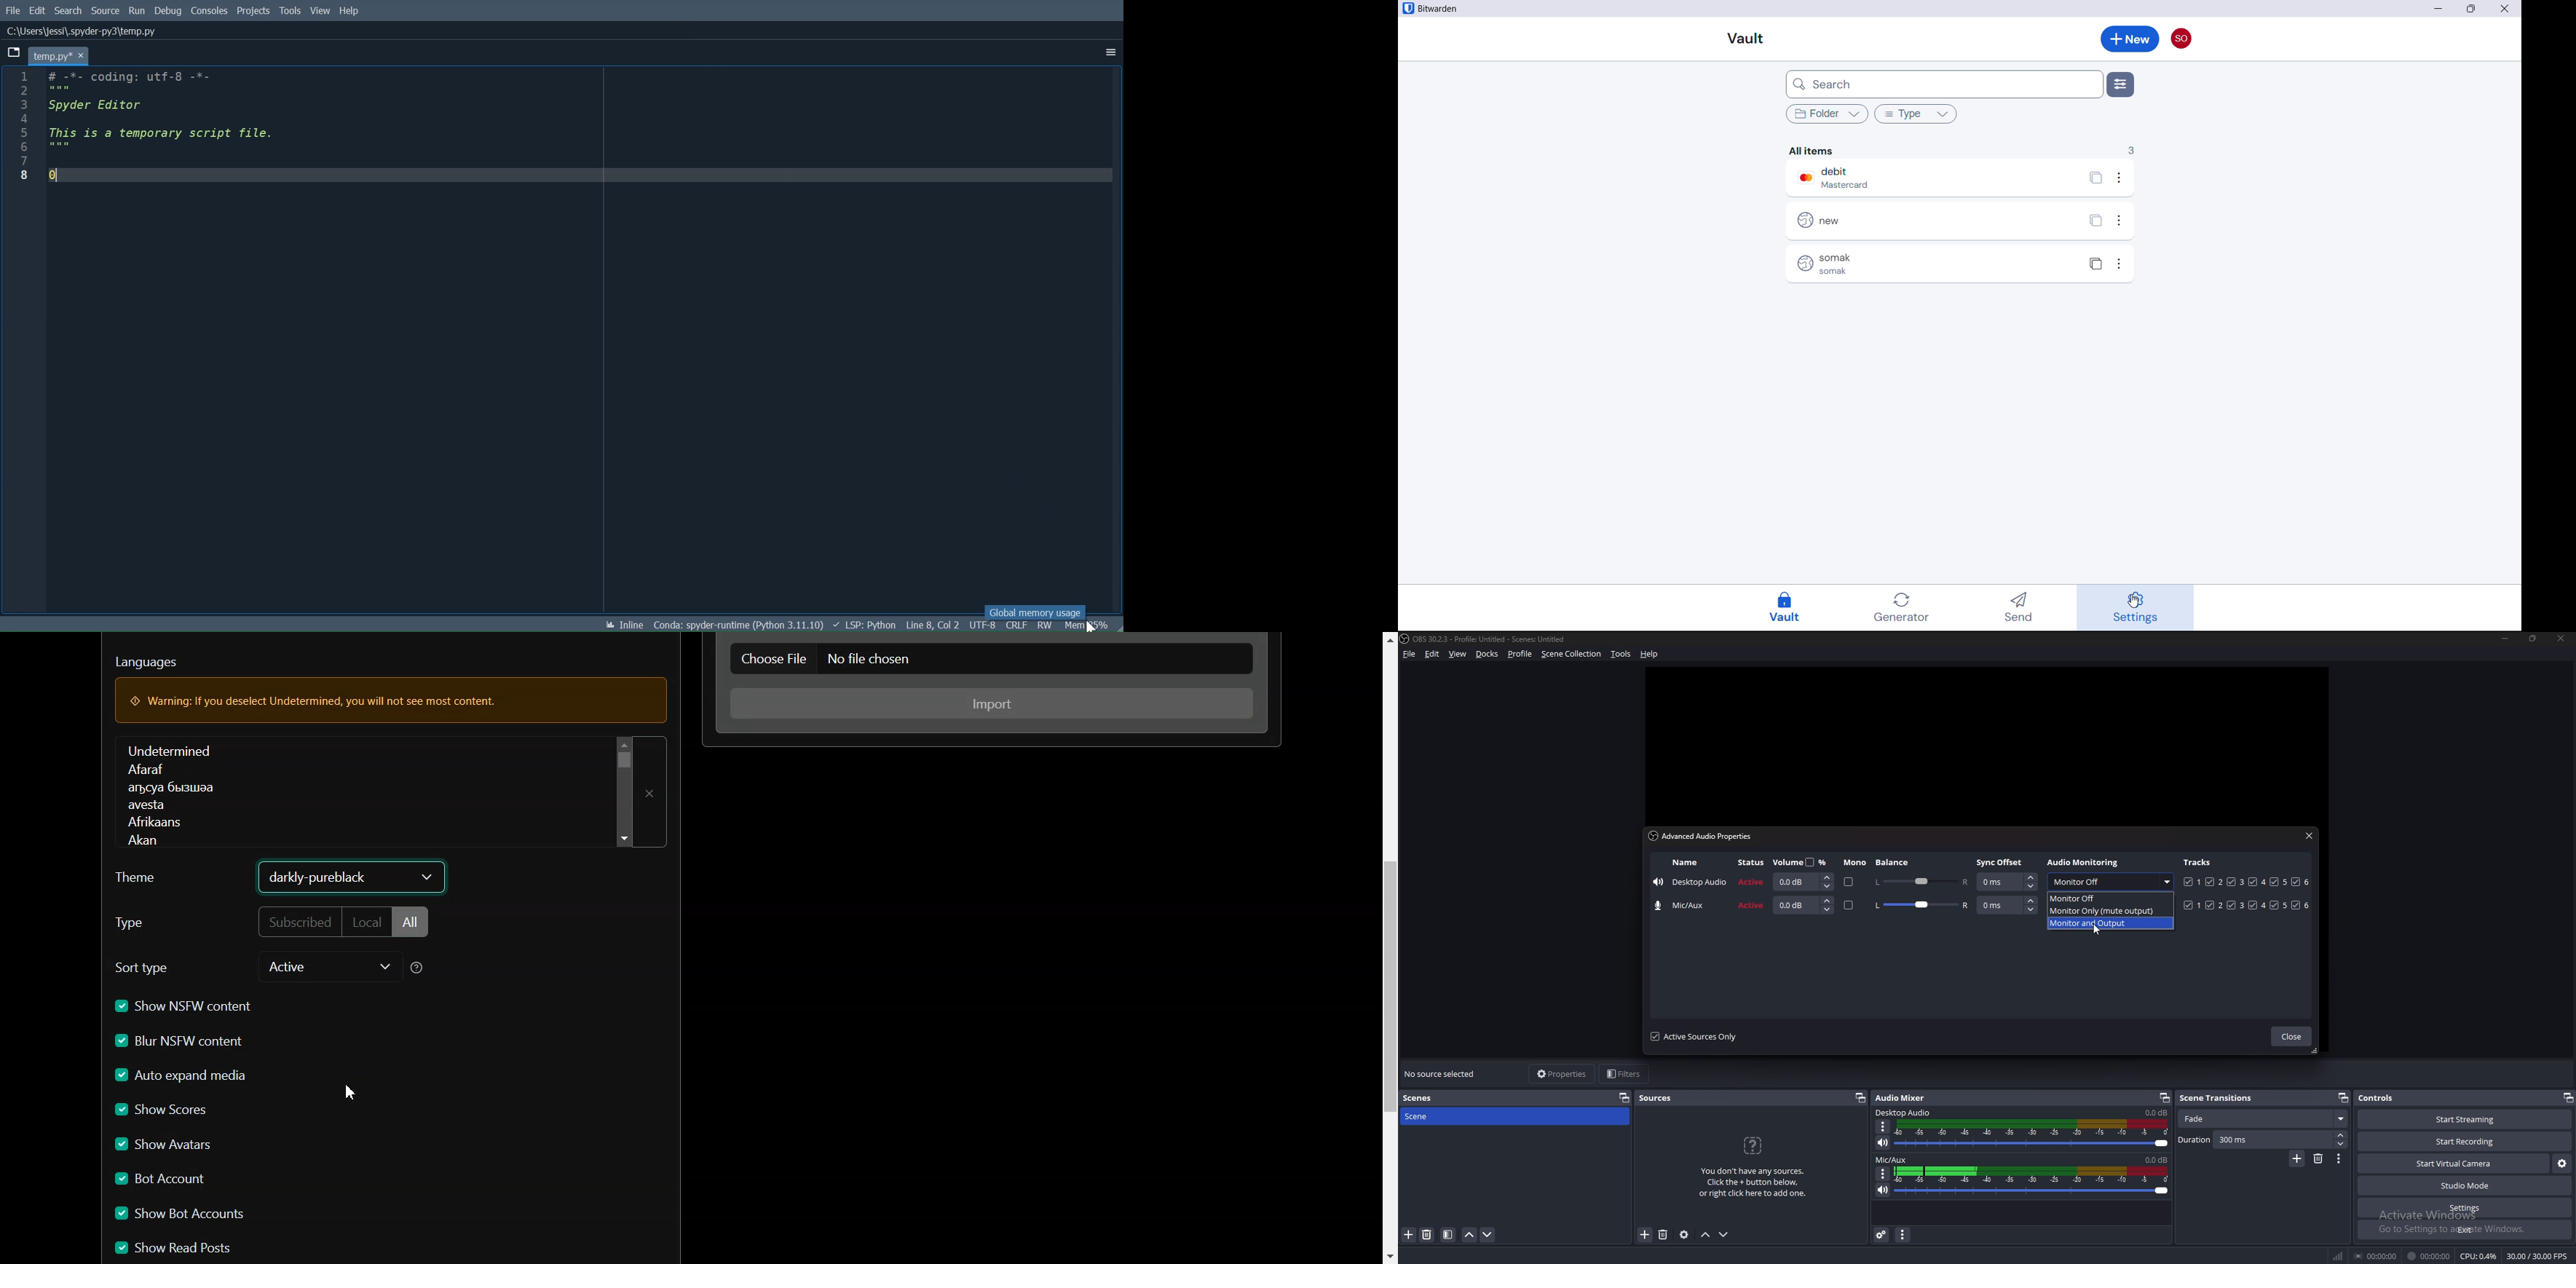 The height and width of the screenshot is (1288, 2576). What do you see at coordinates (2340, 1144) in the screenshot?
I see `decrease duration` at bounding box center [2340, 1144].